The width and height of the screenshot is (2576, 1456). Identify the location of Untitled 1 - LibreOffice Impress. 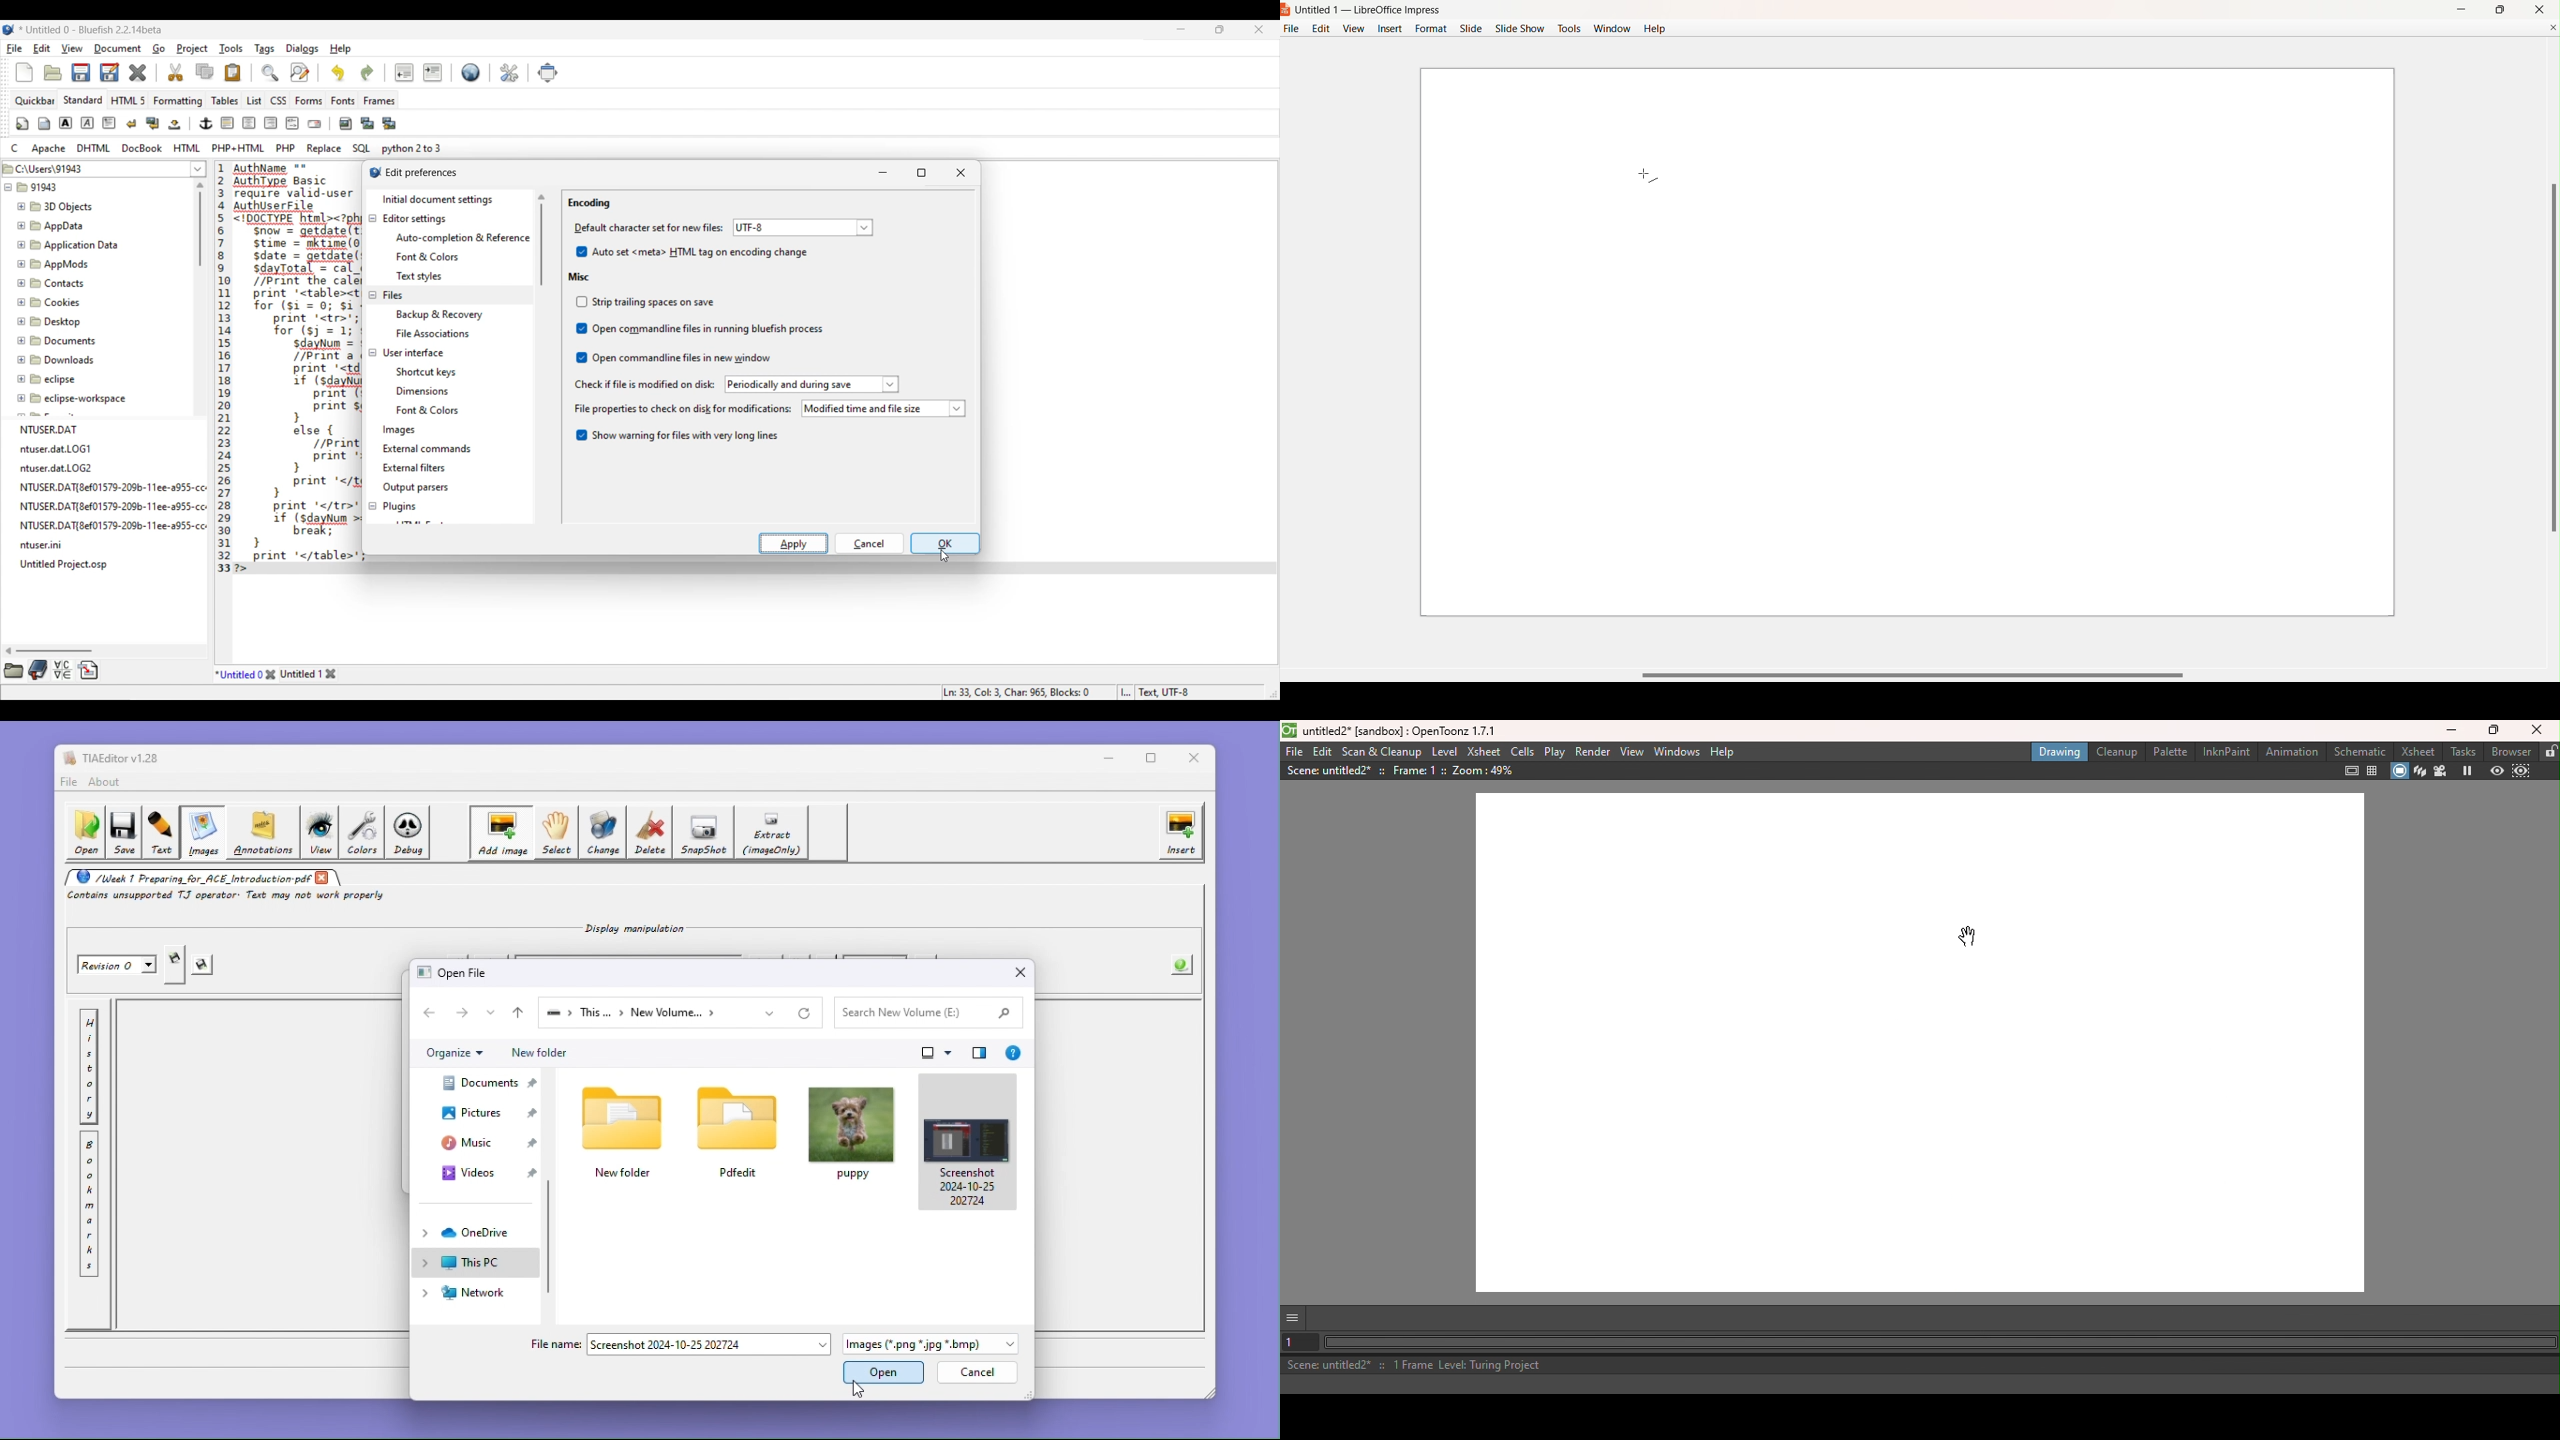
(1370, 11).